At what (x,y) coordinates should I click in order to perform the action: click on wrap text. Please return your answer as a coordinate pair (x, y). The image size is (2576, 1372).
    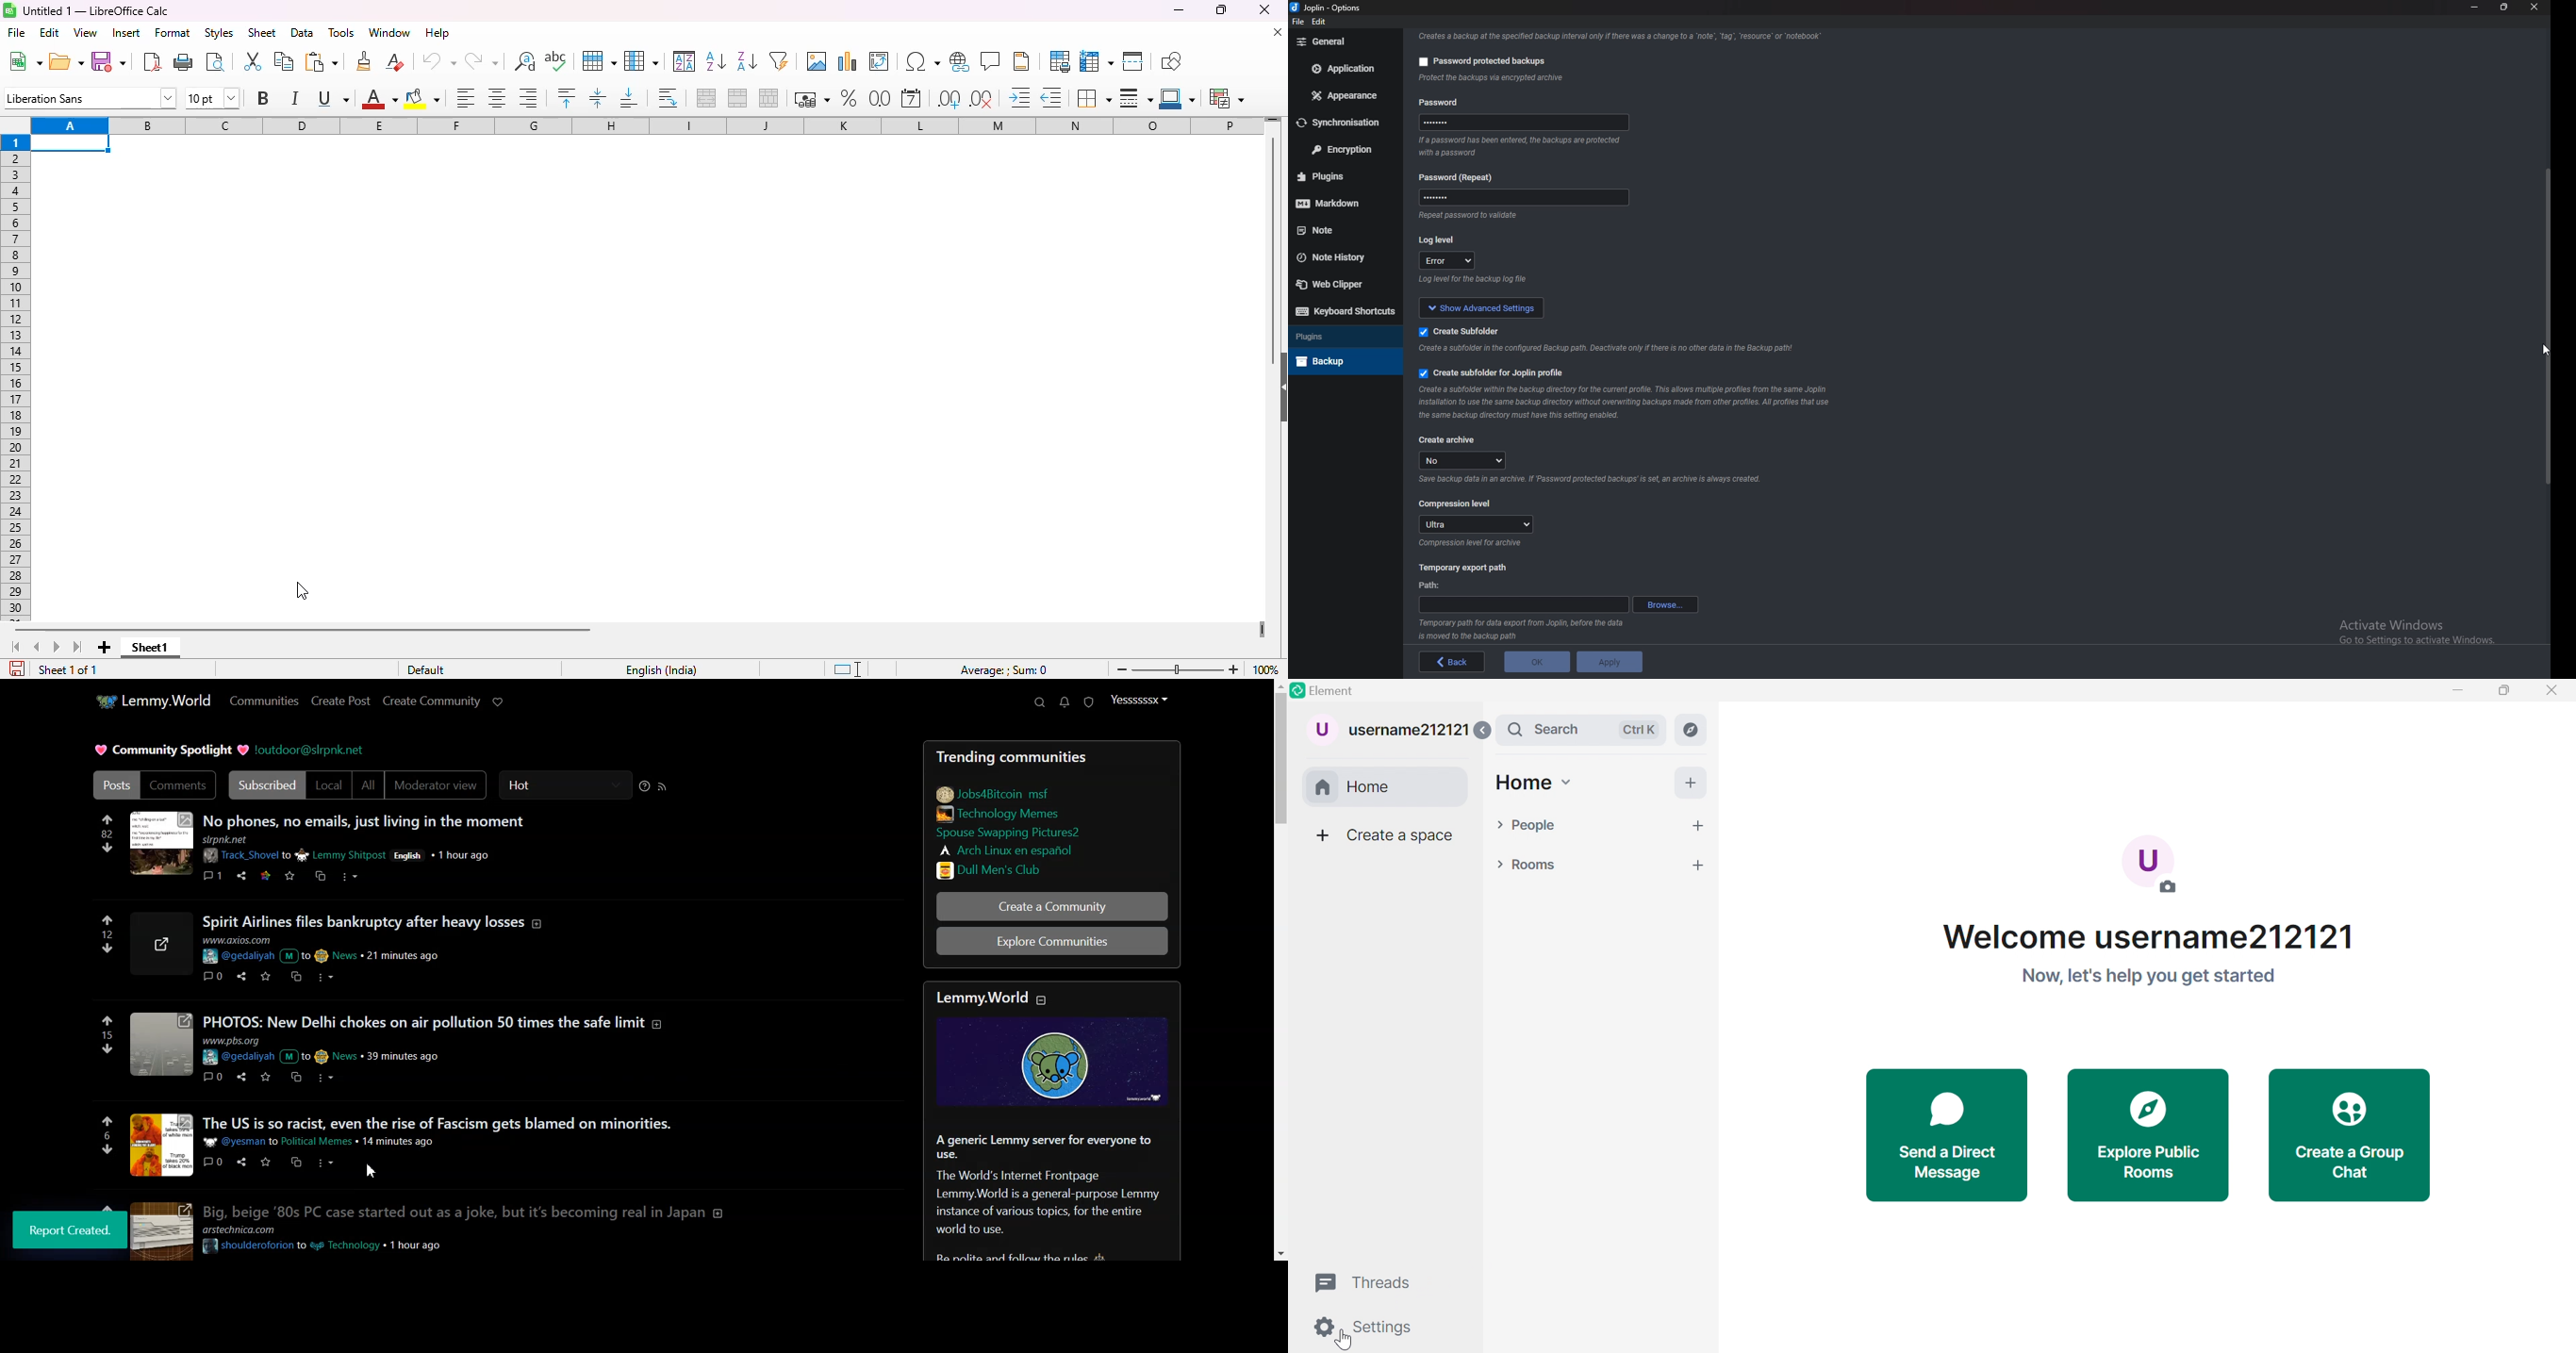
    Looking at the image, I should click on (668, 97).